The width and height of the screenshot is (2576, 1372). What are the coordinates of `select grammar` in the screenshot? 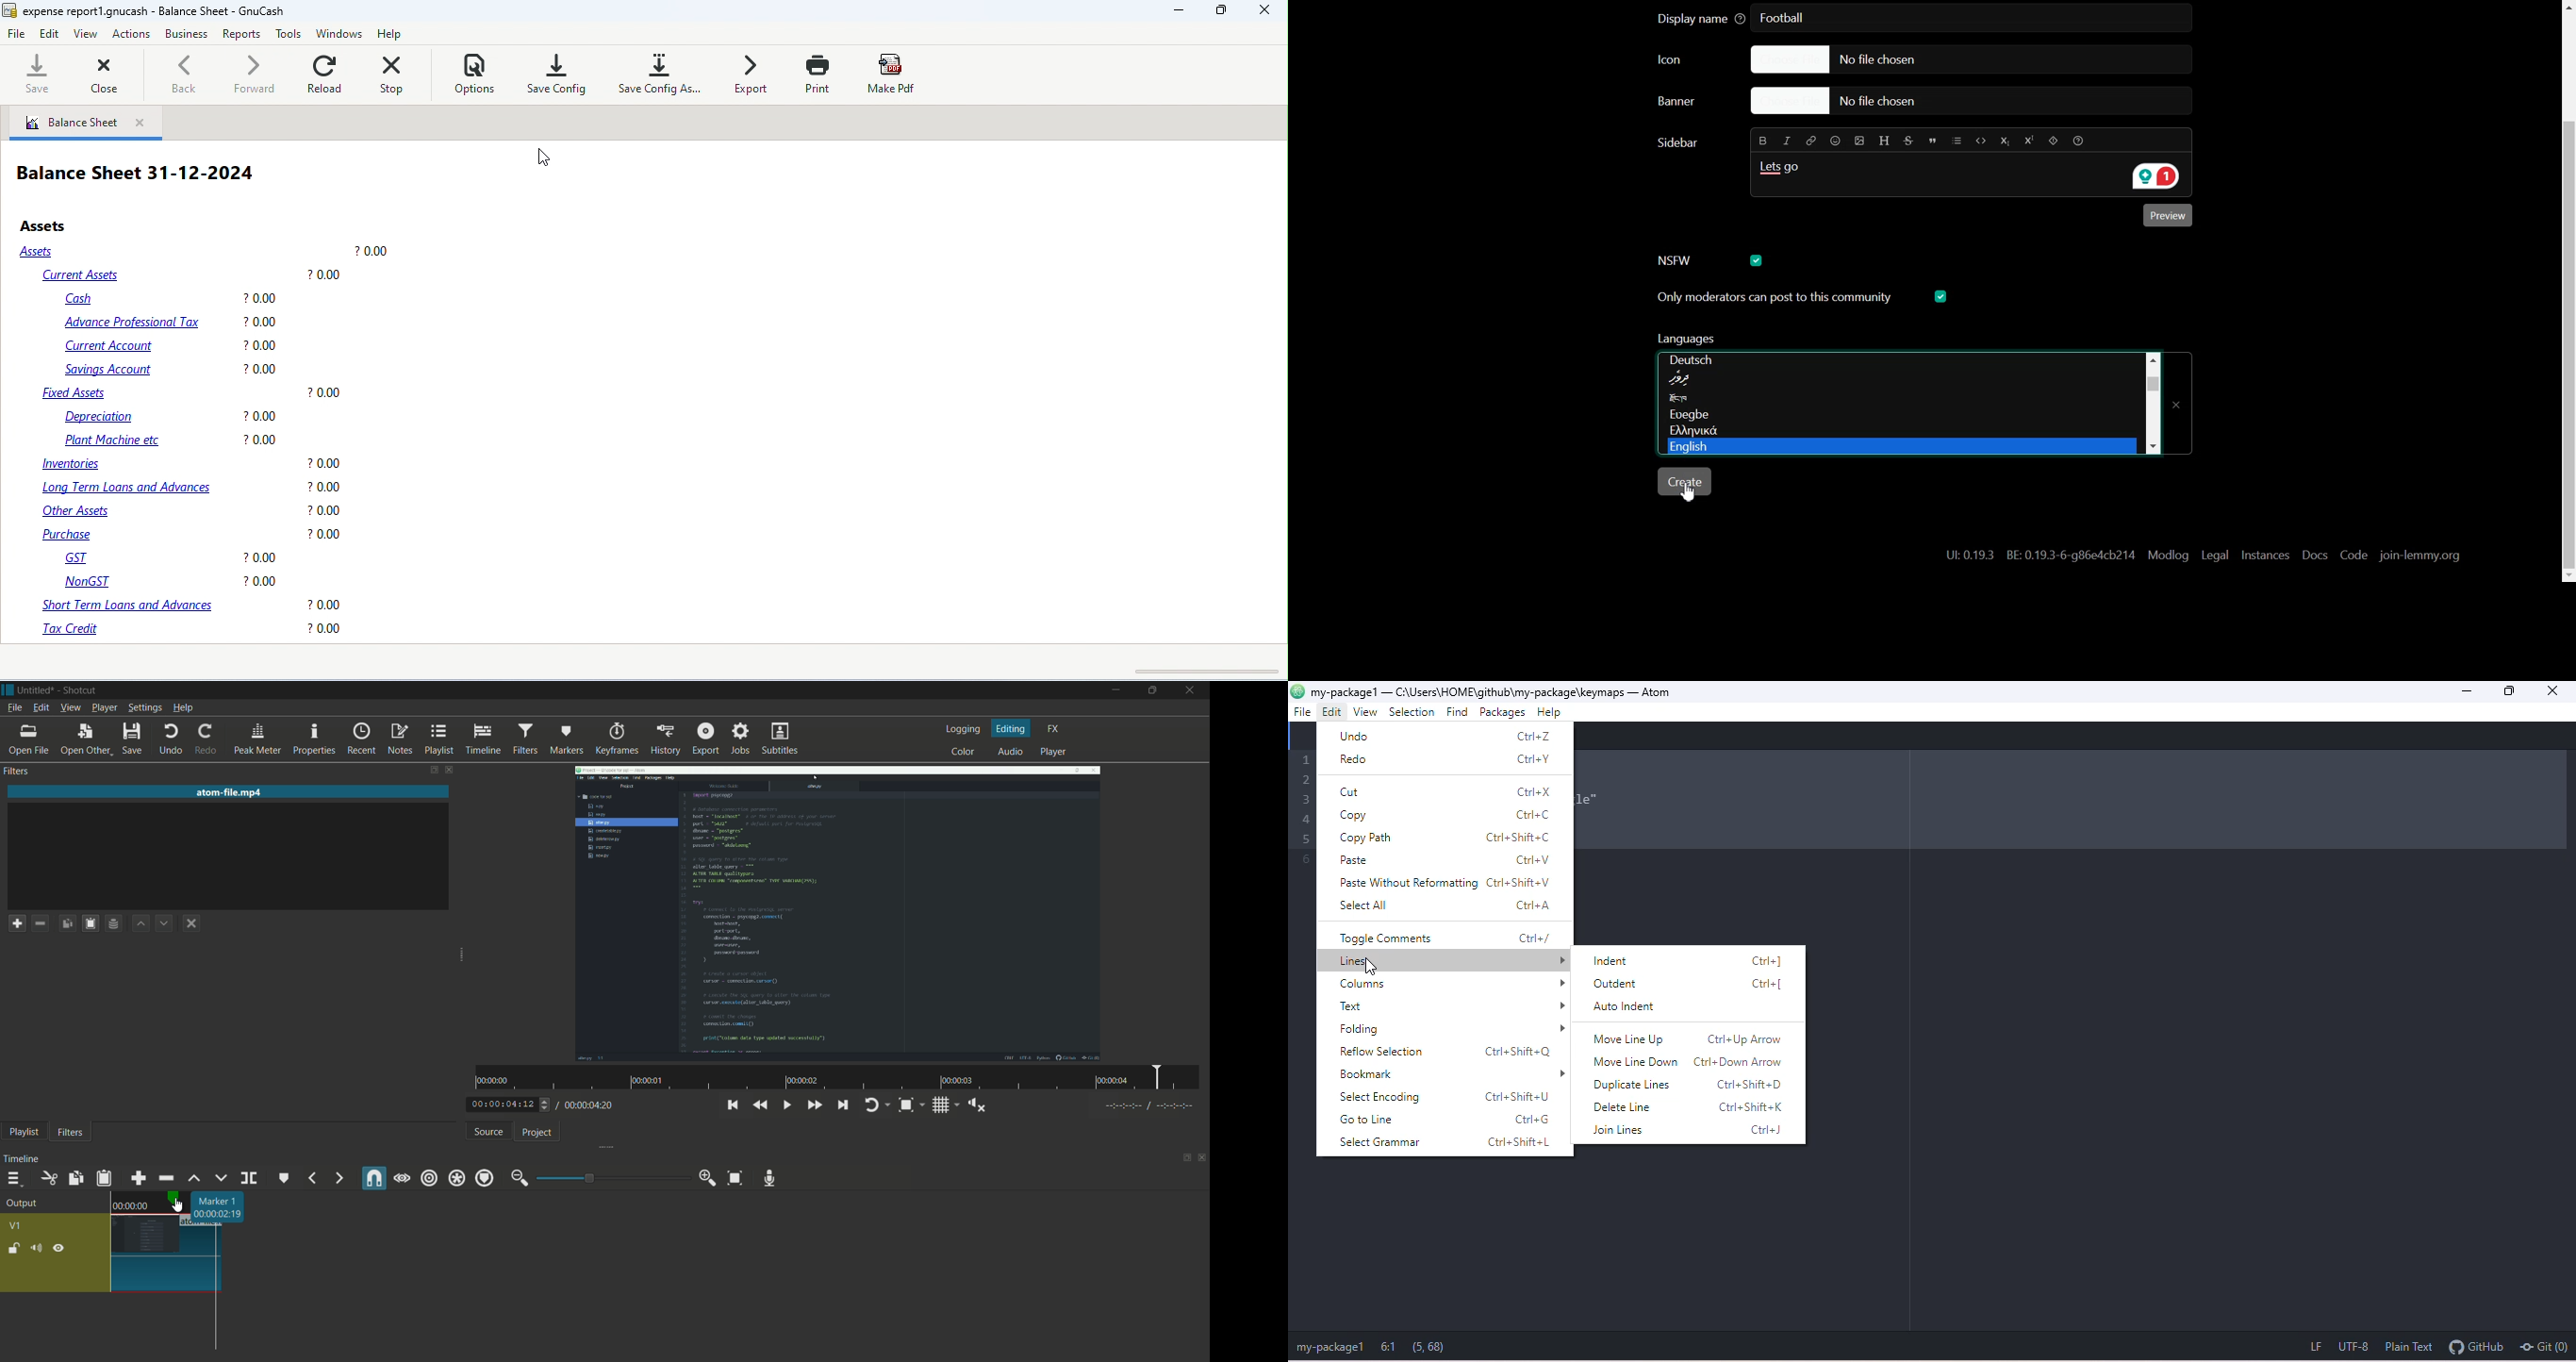 It's located at (1453, 1141).